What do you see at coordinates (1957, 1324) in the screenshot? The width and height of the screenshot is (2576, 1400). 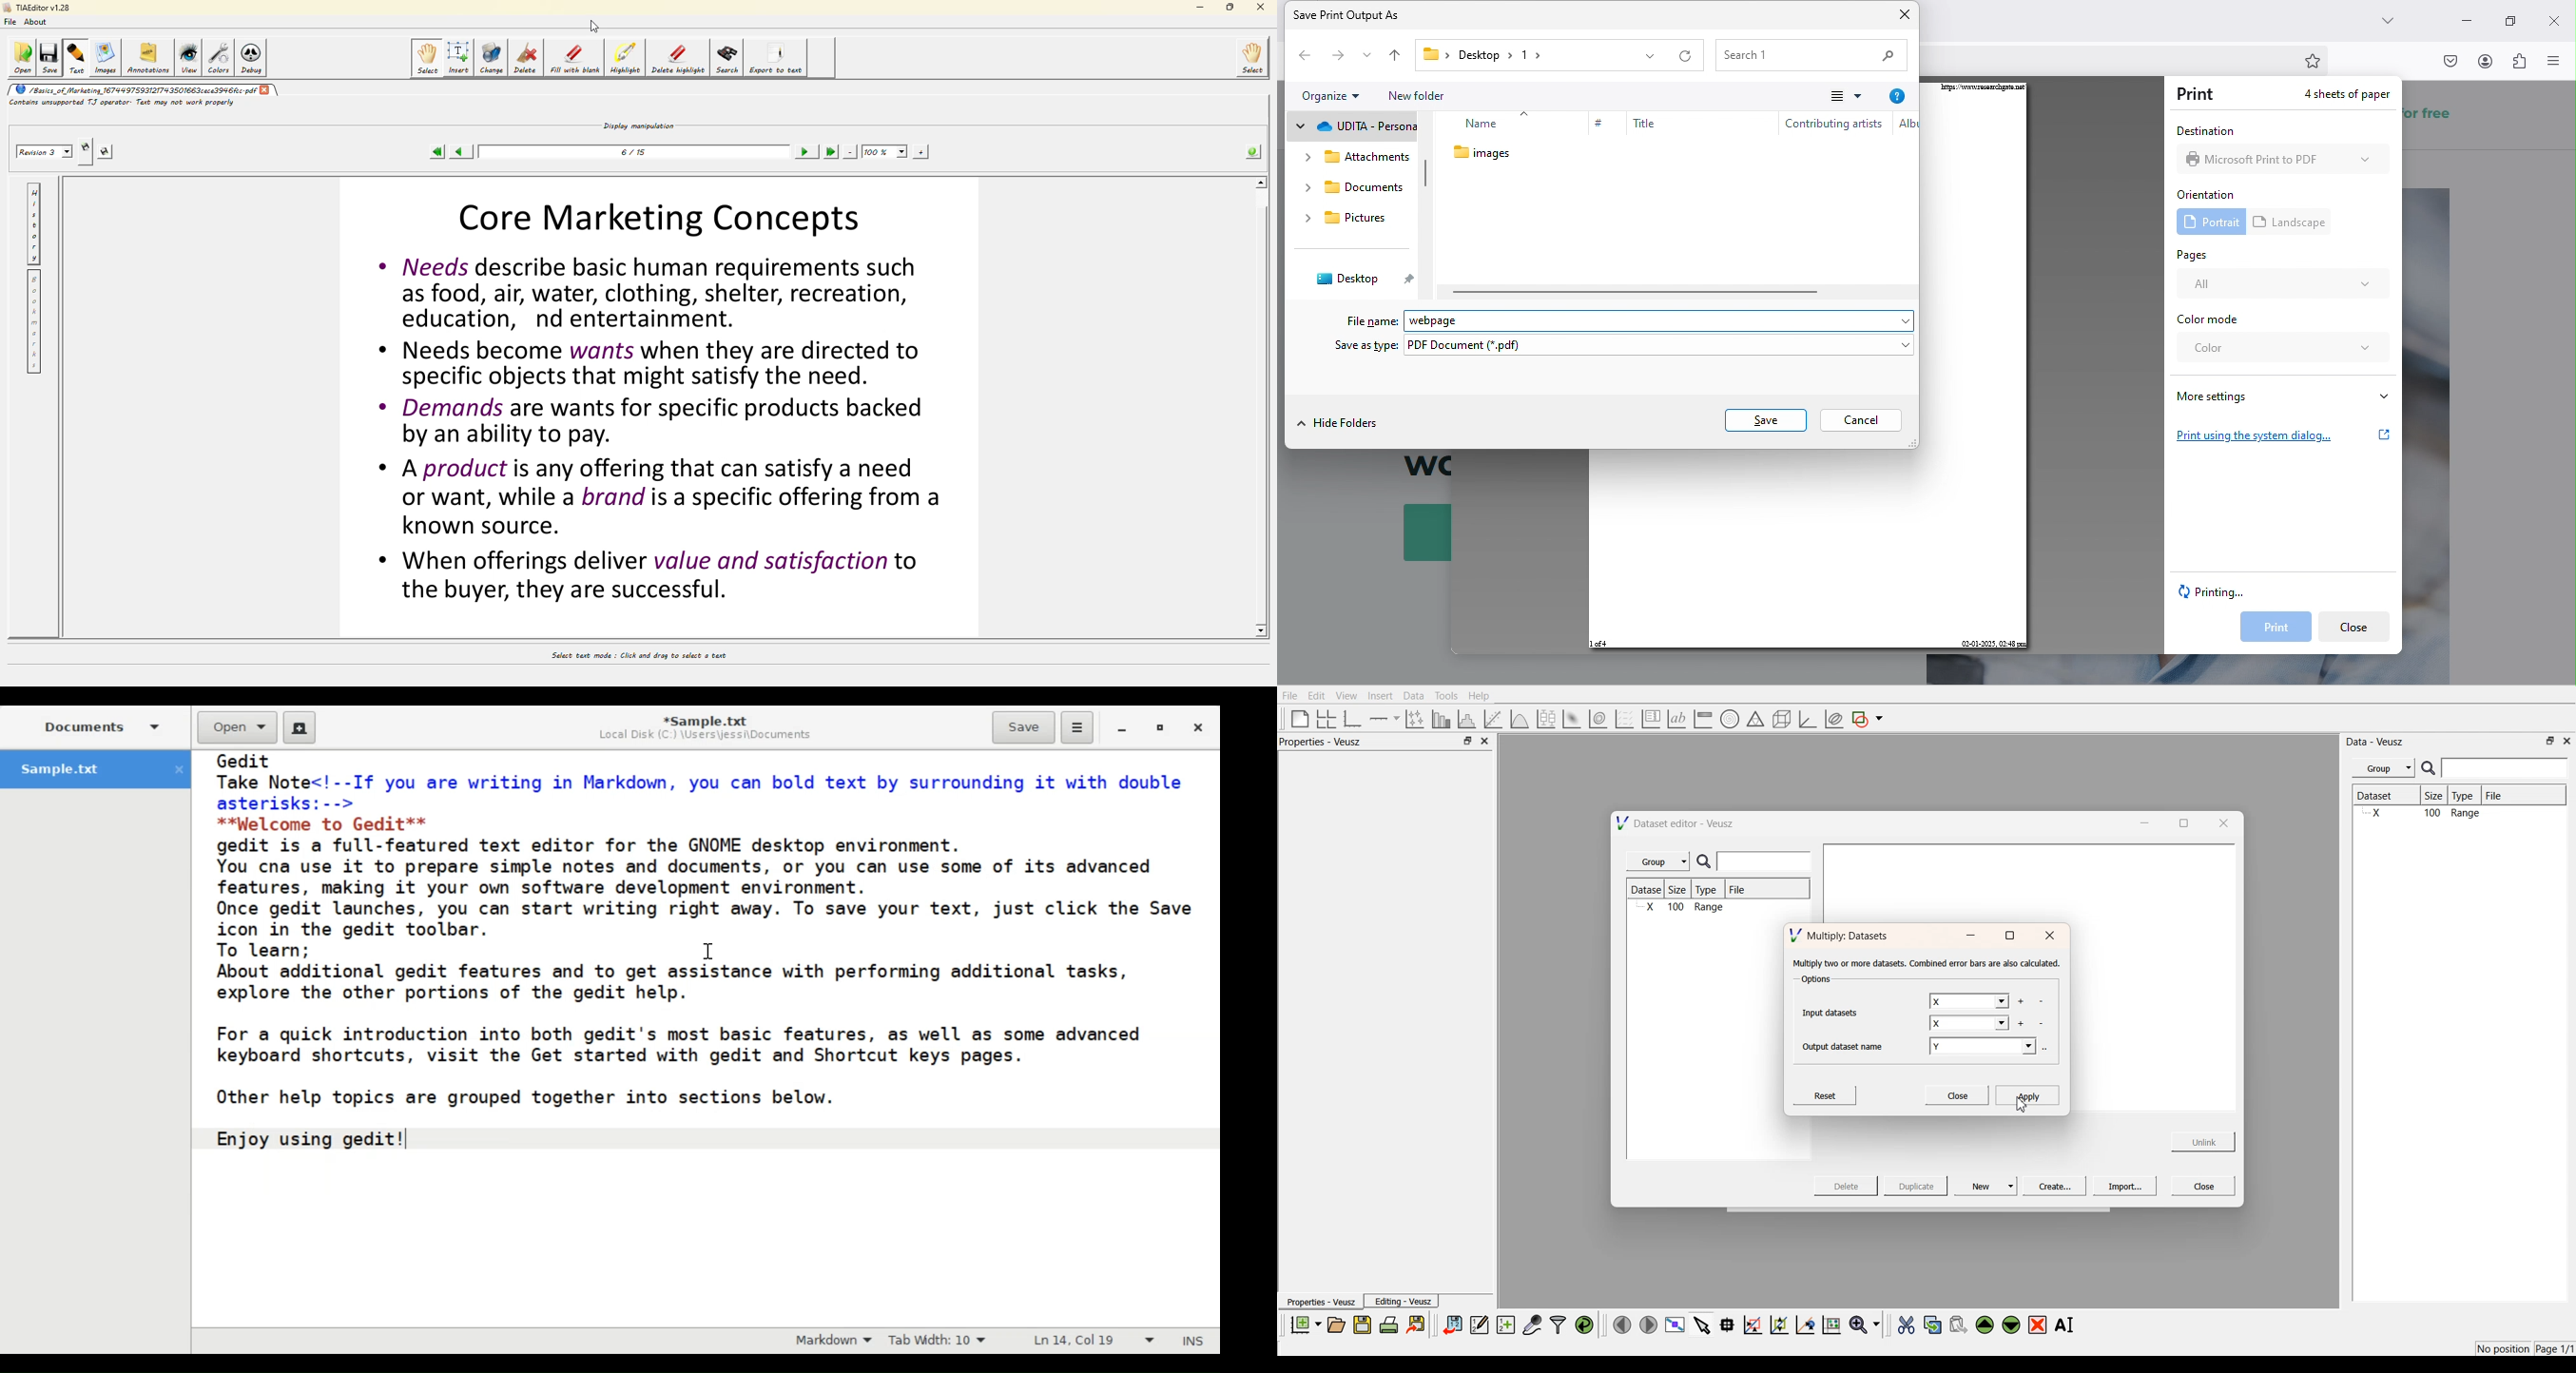 I see `paste the selected widgets` at bounding box center [1957, 1324].